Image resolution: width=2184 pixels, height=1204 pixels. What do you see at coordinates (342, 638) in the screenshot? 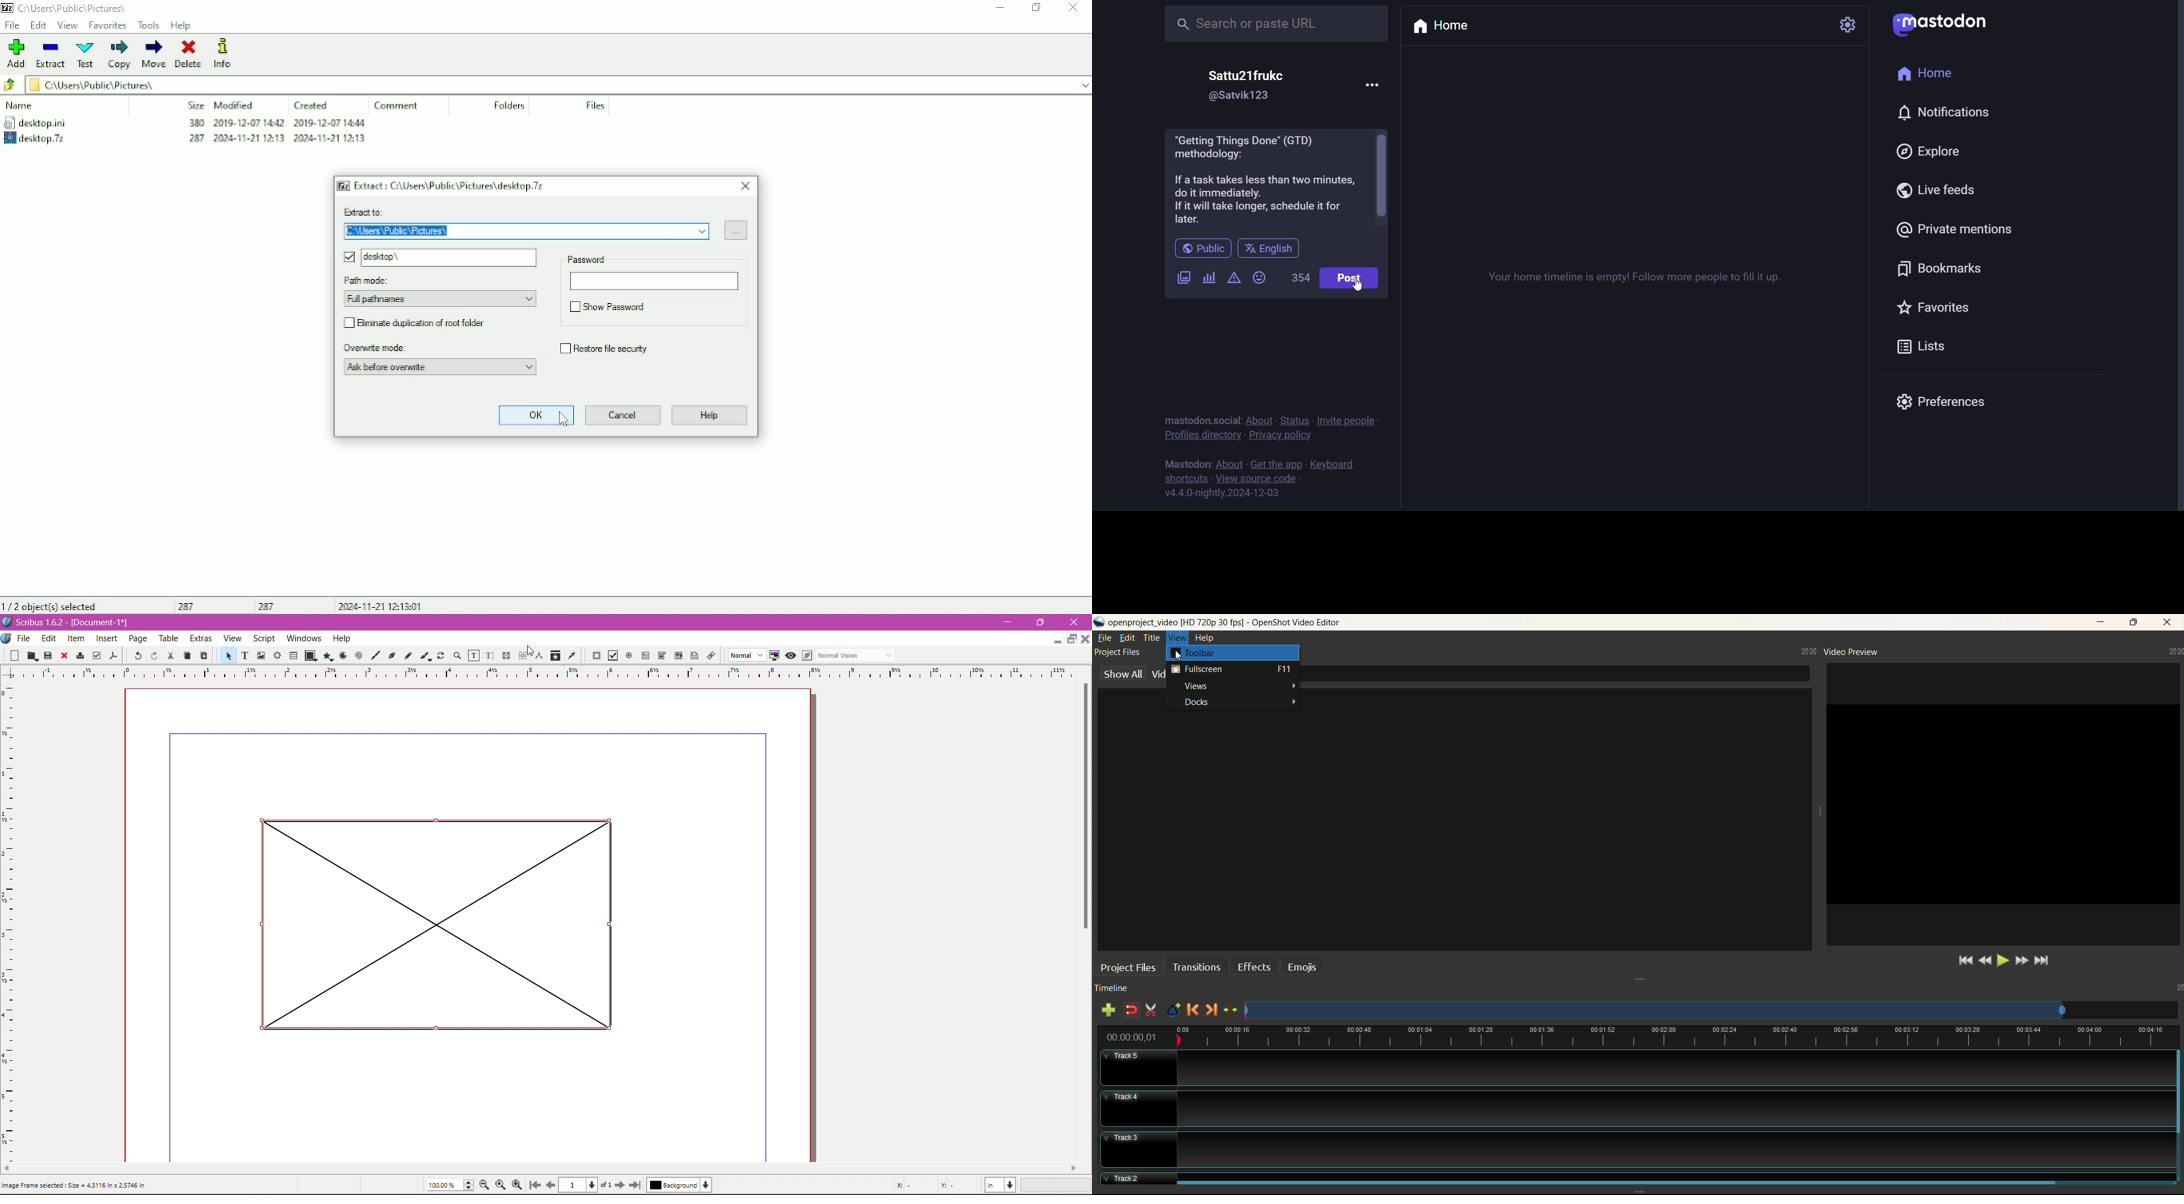
I see `Help` at bounding box center [342, 638].